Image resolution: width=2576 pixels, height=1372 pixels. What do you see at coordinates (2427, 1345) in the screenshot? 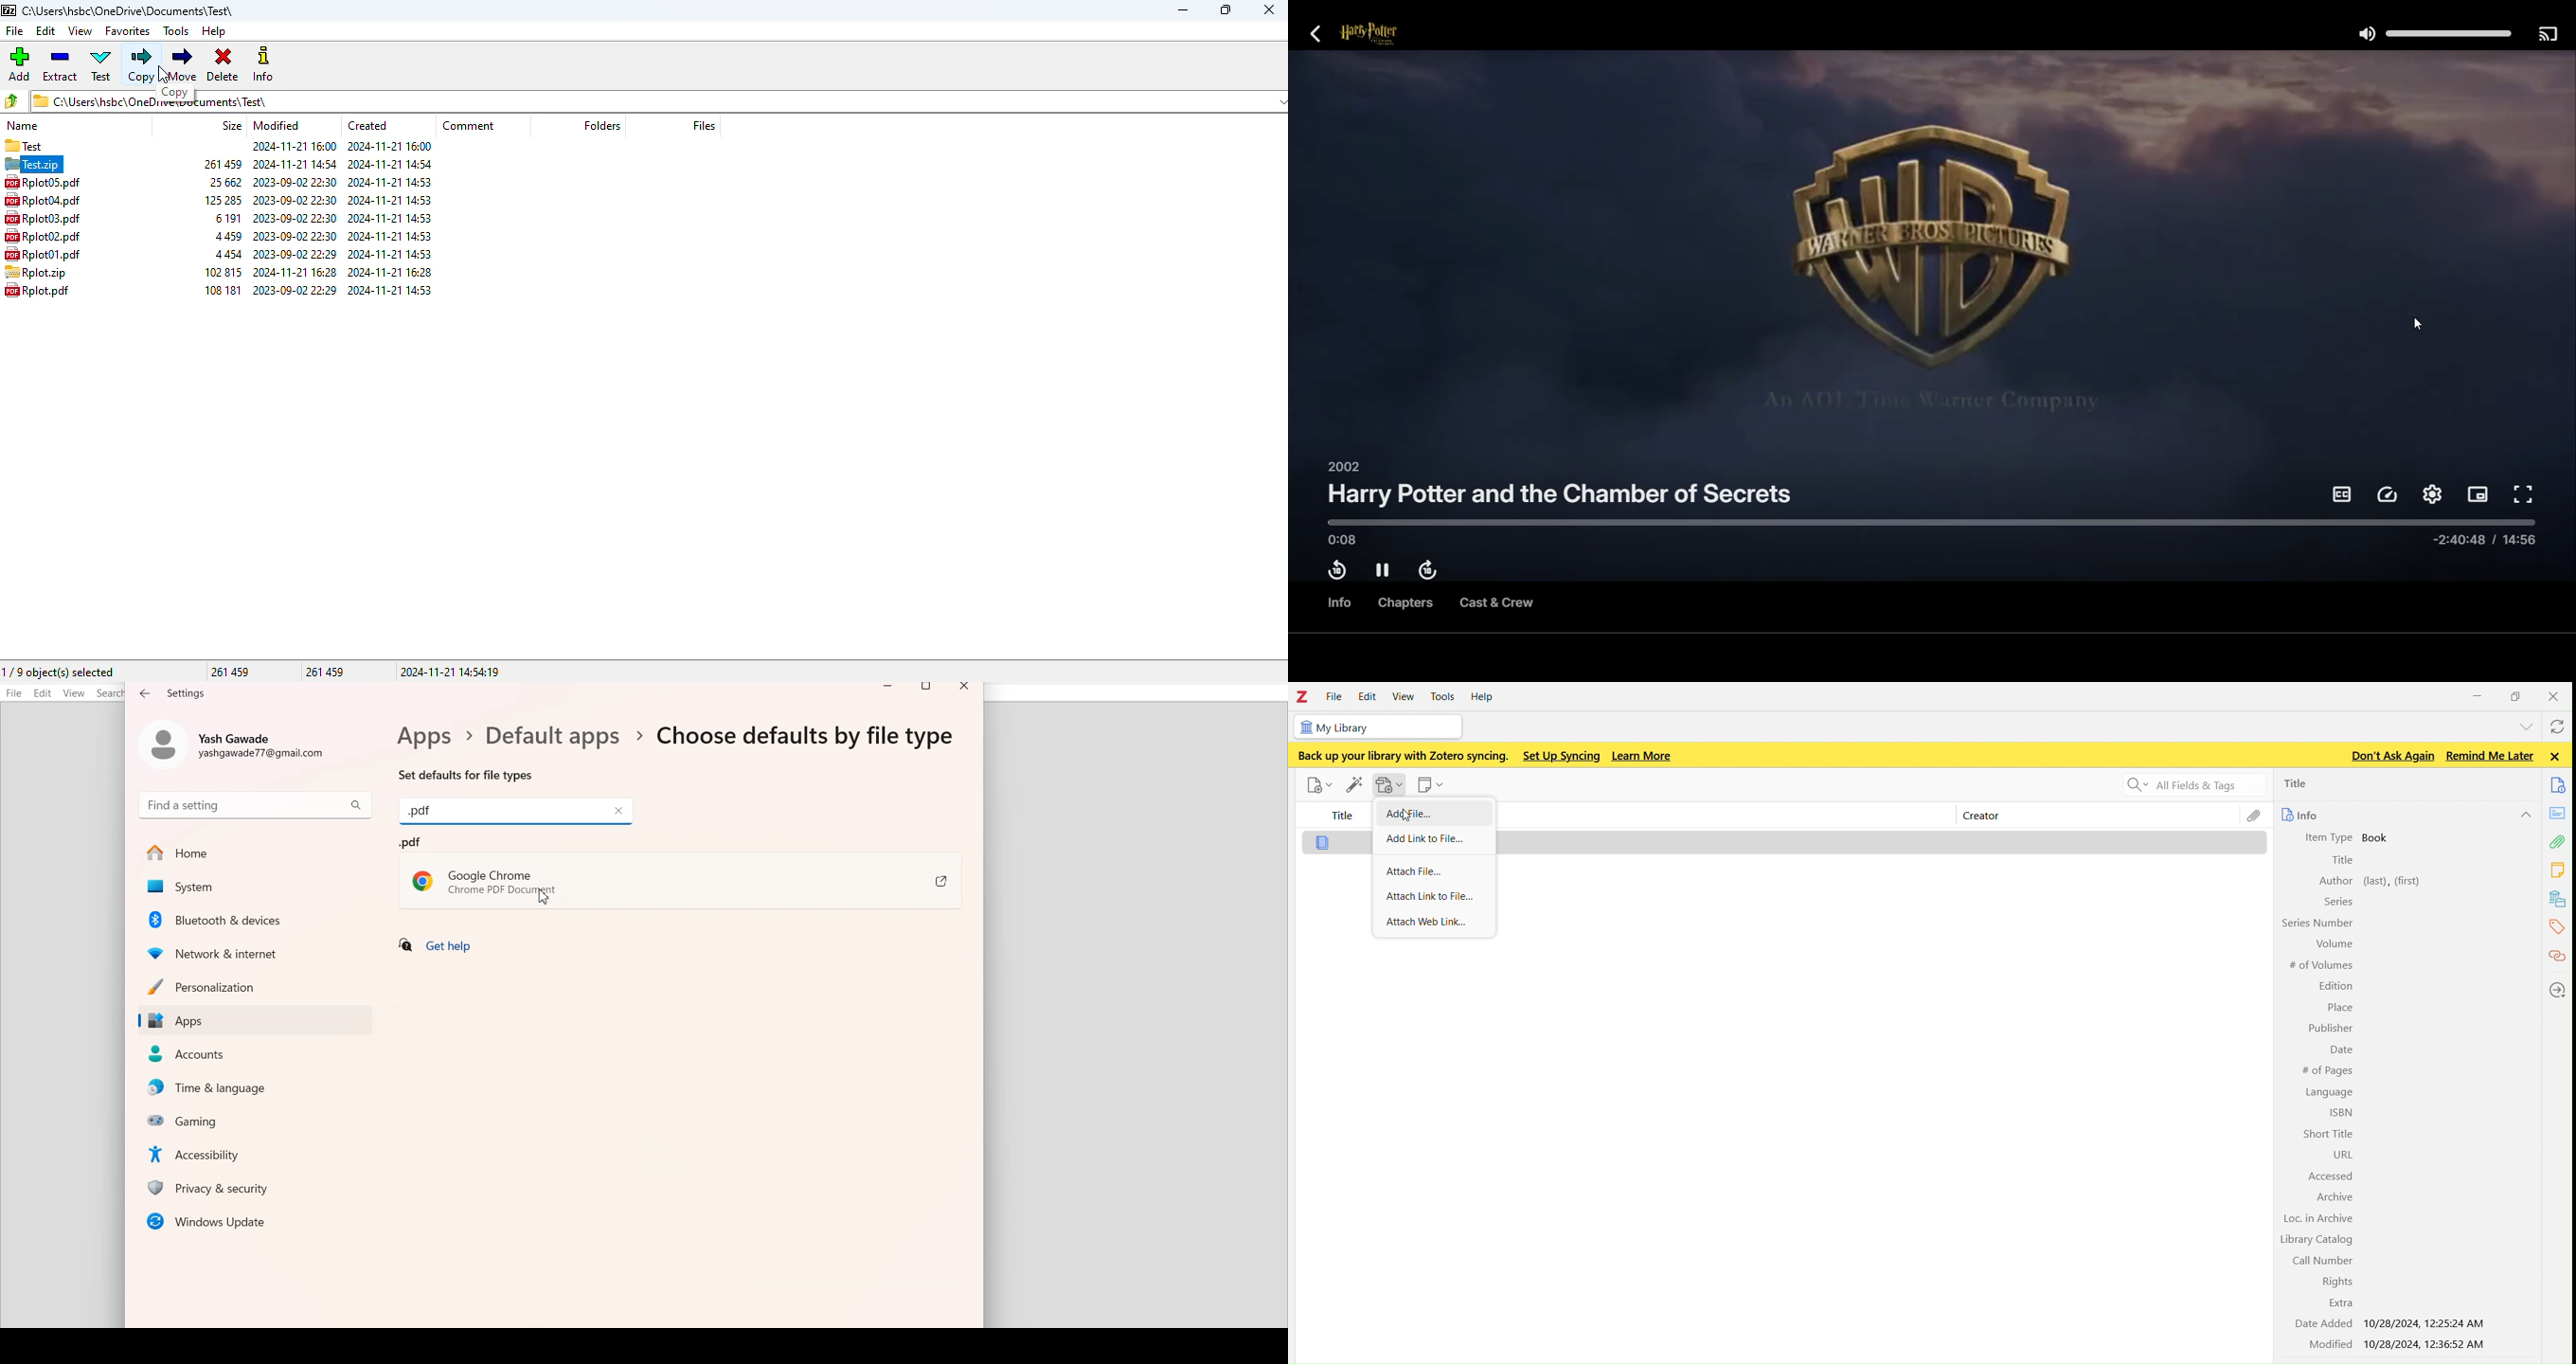
I see ` 10/28/2024, 12:36:52 AM` at bounding box center [2427, 1345].